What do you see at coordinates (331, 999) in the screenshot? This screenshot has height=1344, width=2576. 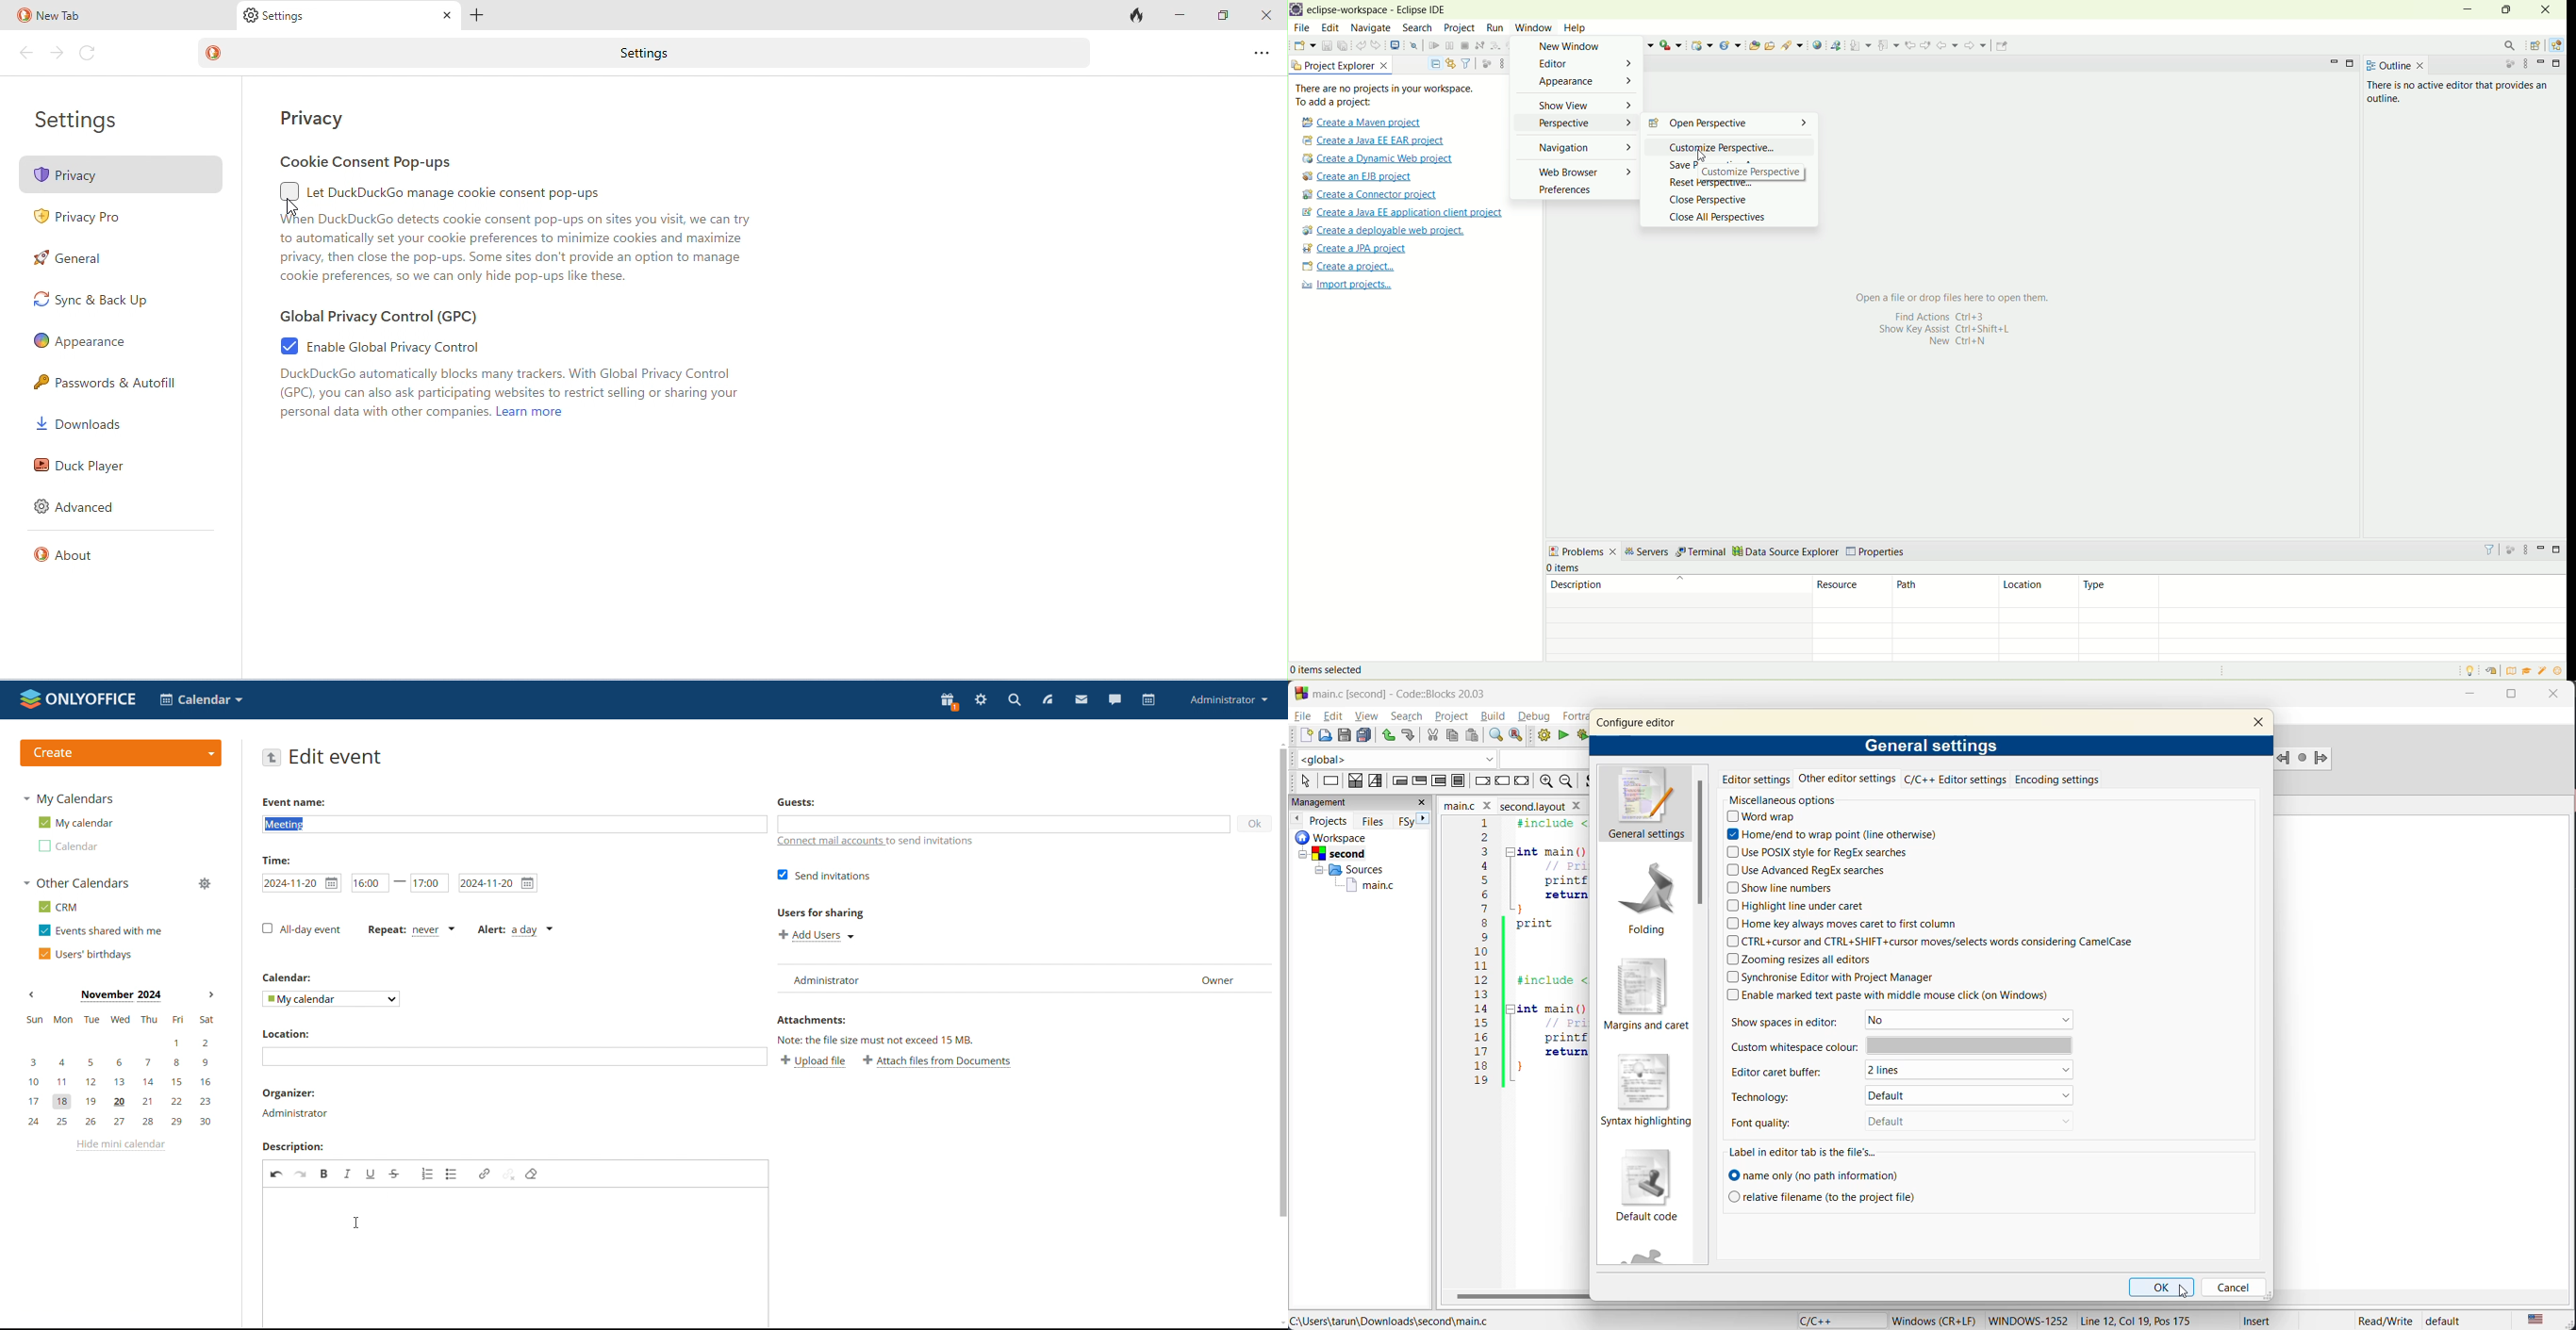 I see `select calendar` at bounding box center [331, 999].